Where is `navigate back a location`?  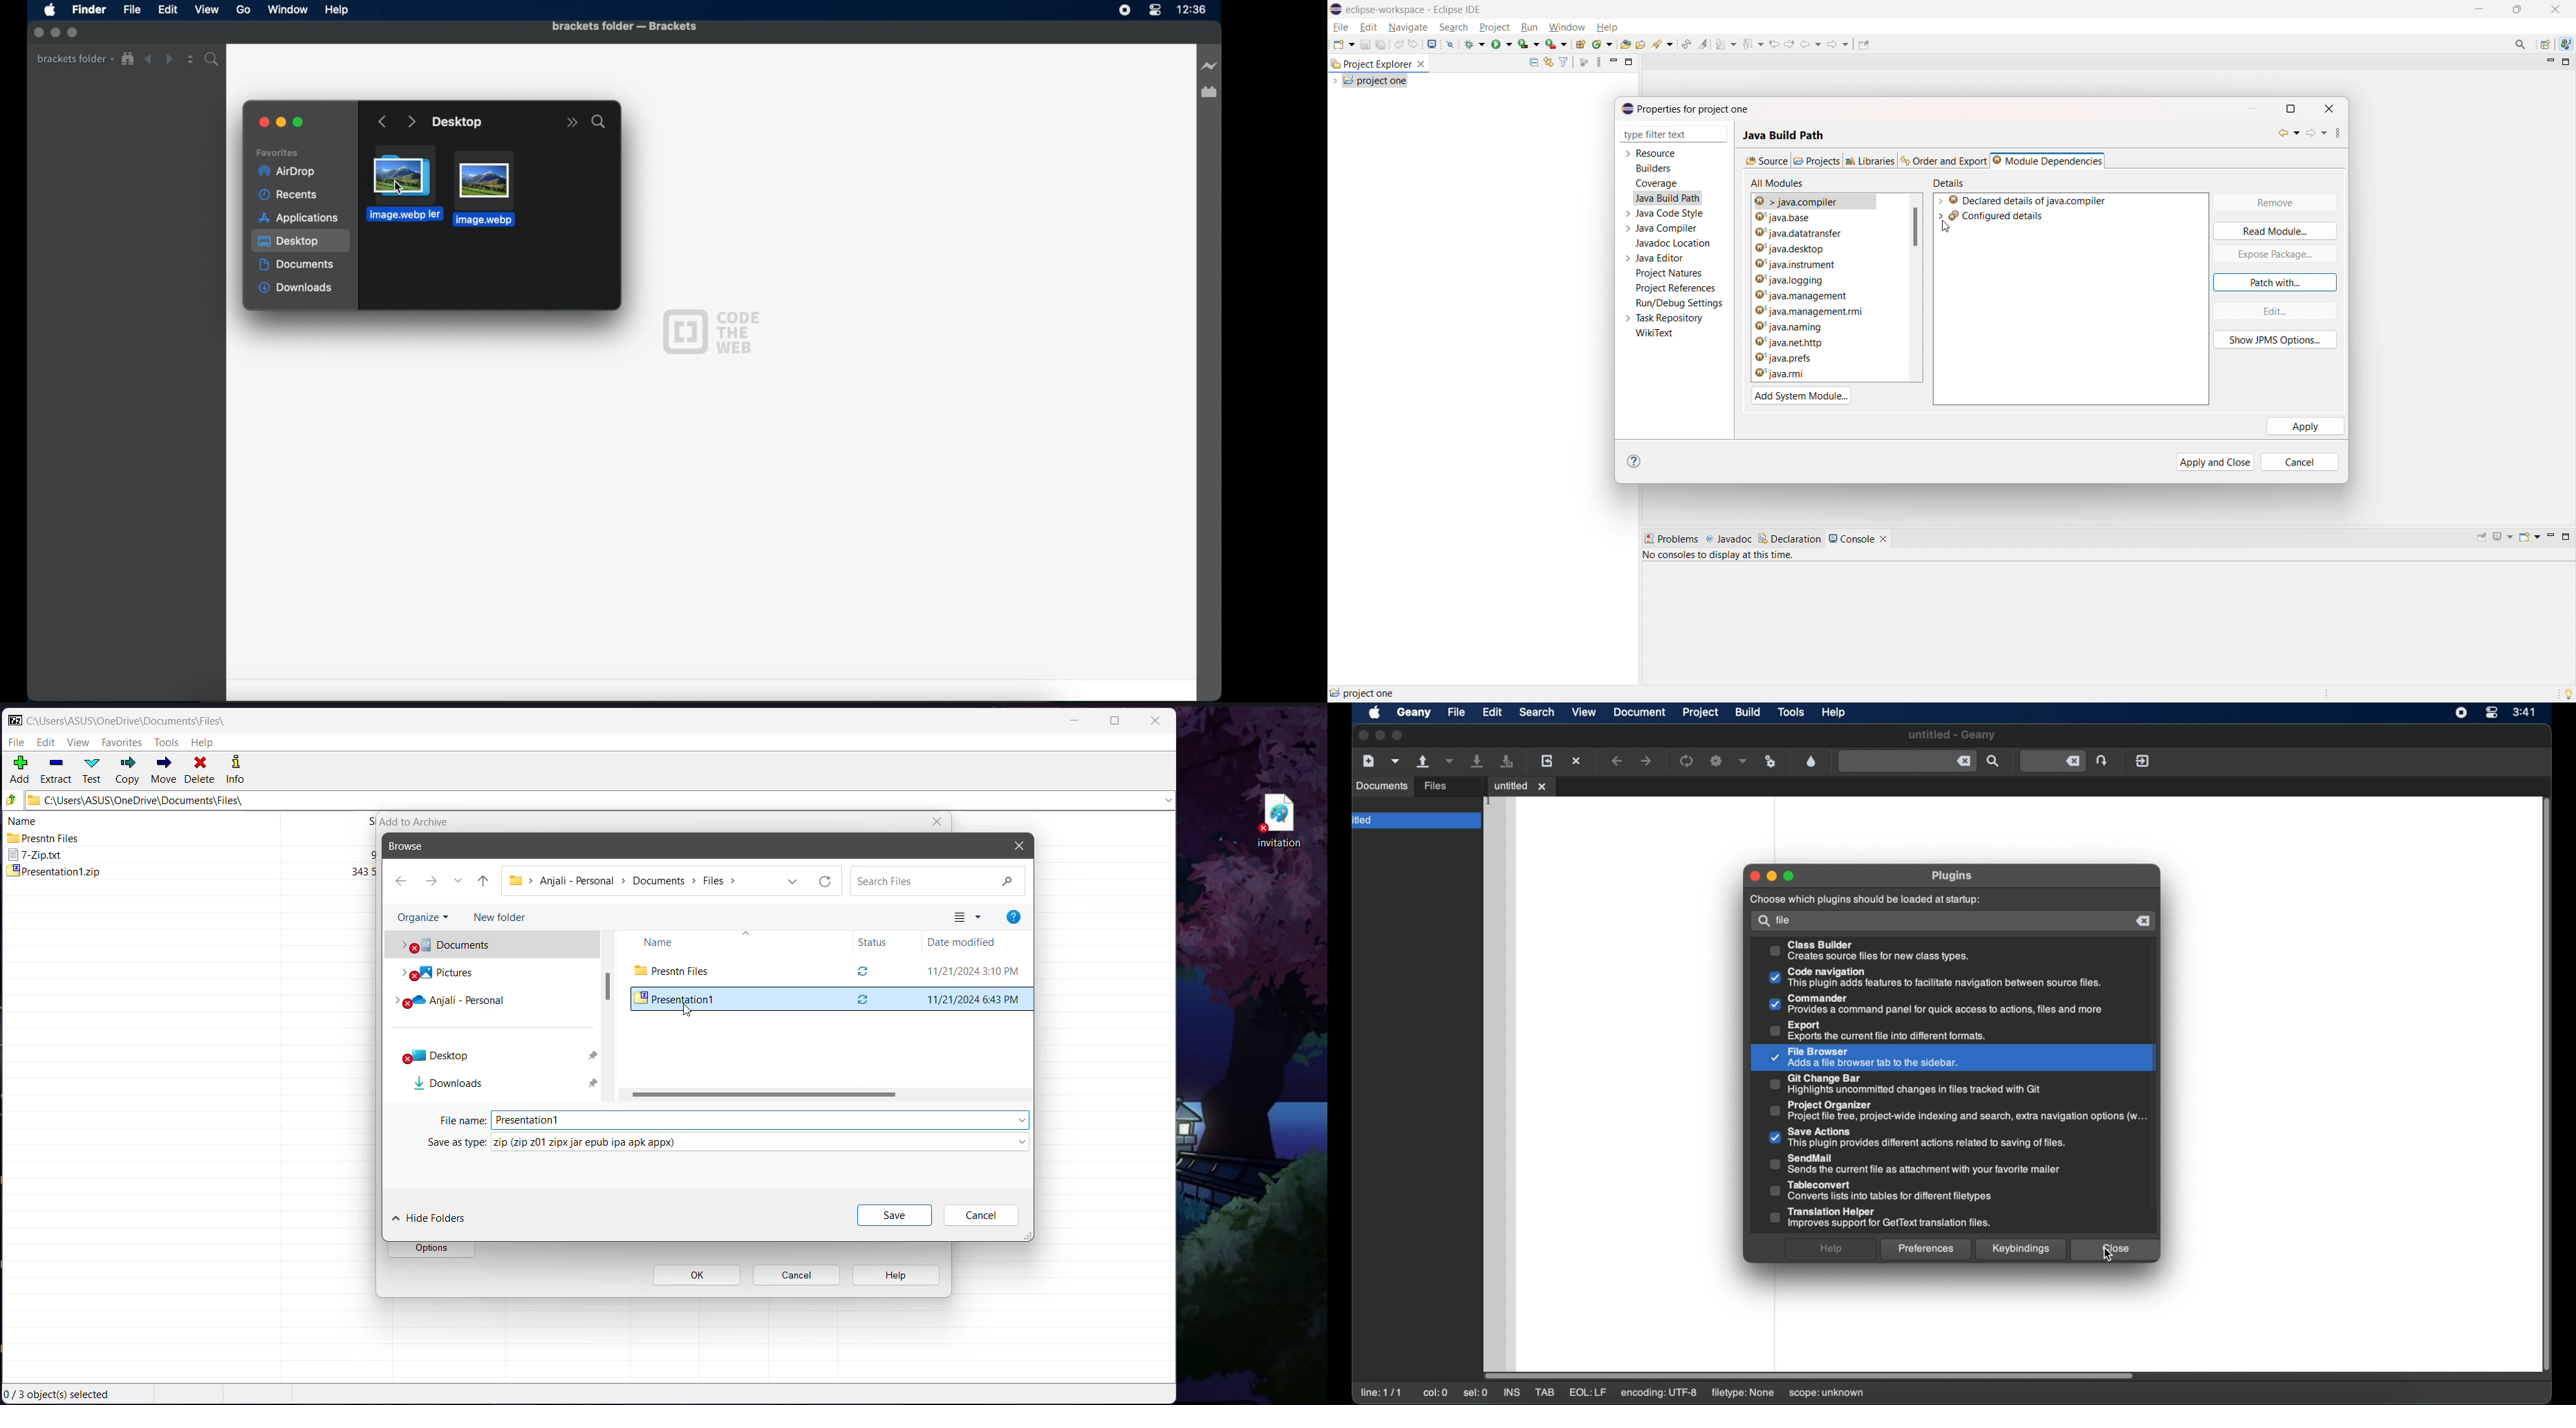 navigate back a location is located at coordinates (1618, 761).